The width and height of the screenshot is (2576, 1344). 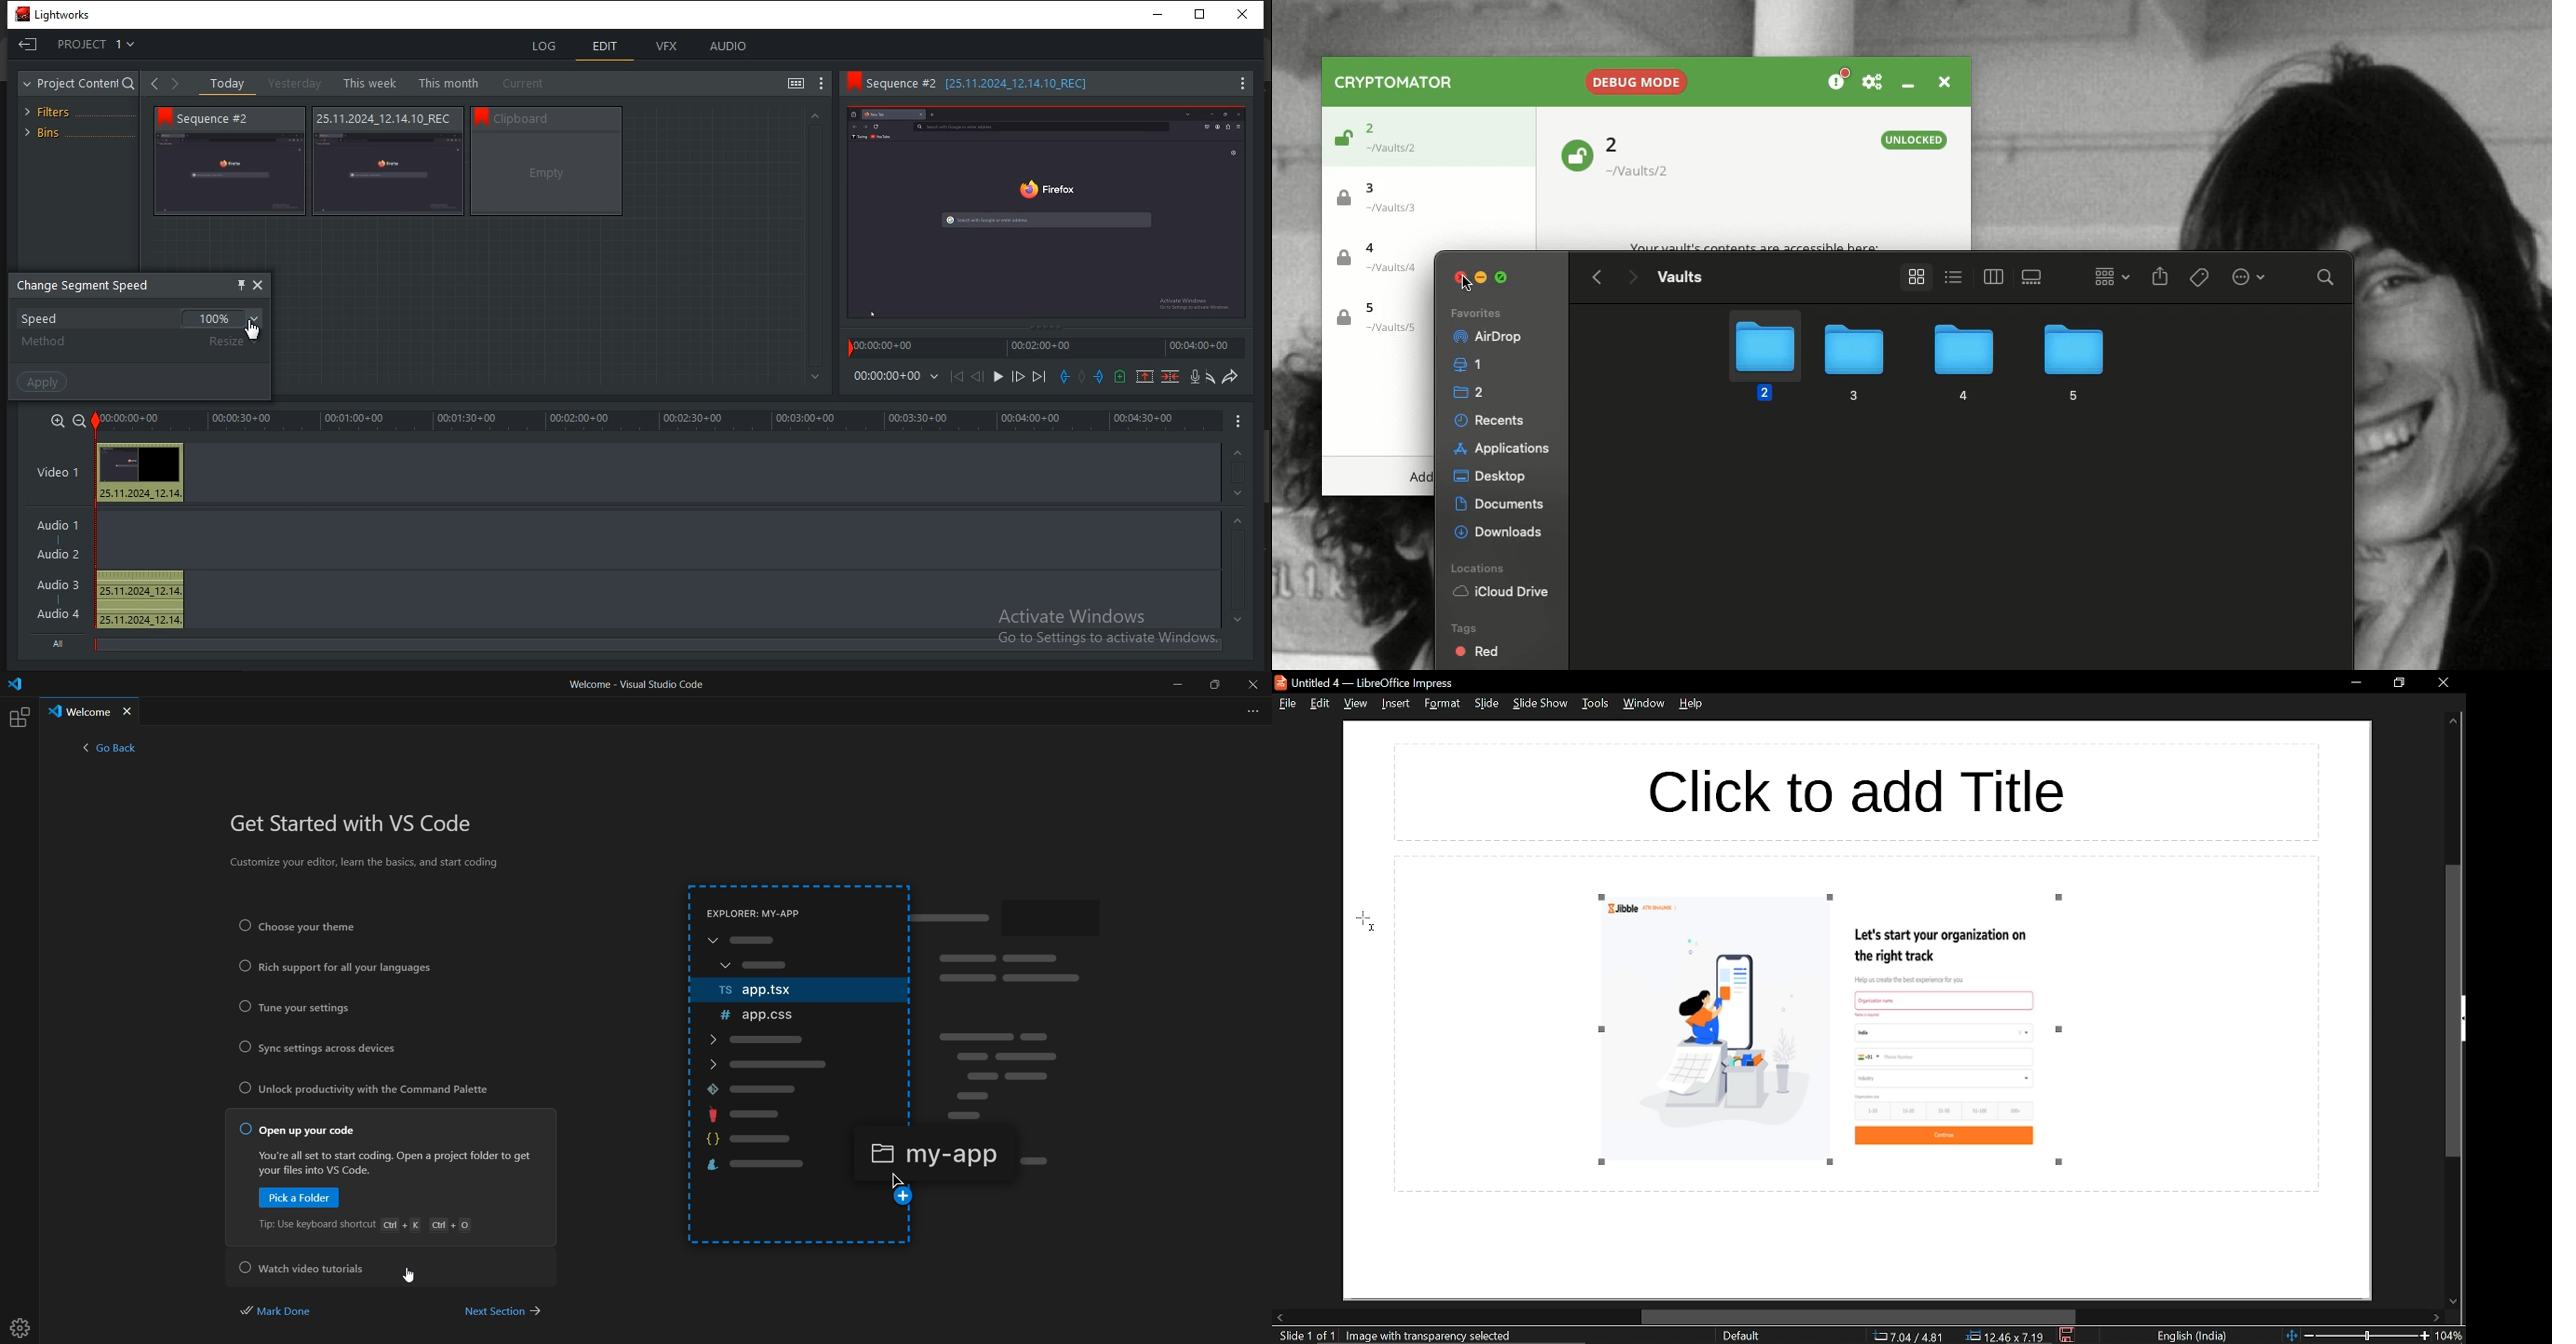 I want to click on view, so click(x=1354, y=705).